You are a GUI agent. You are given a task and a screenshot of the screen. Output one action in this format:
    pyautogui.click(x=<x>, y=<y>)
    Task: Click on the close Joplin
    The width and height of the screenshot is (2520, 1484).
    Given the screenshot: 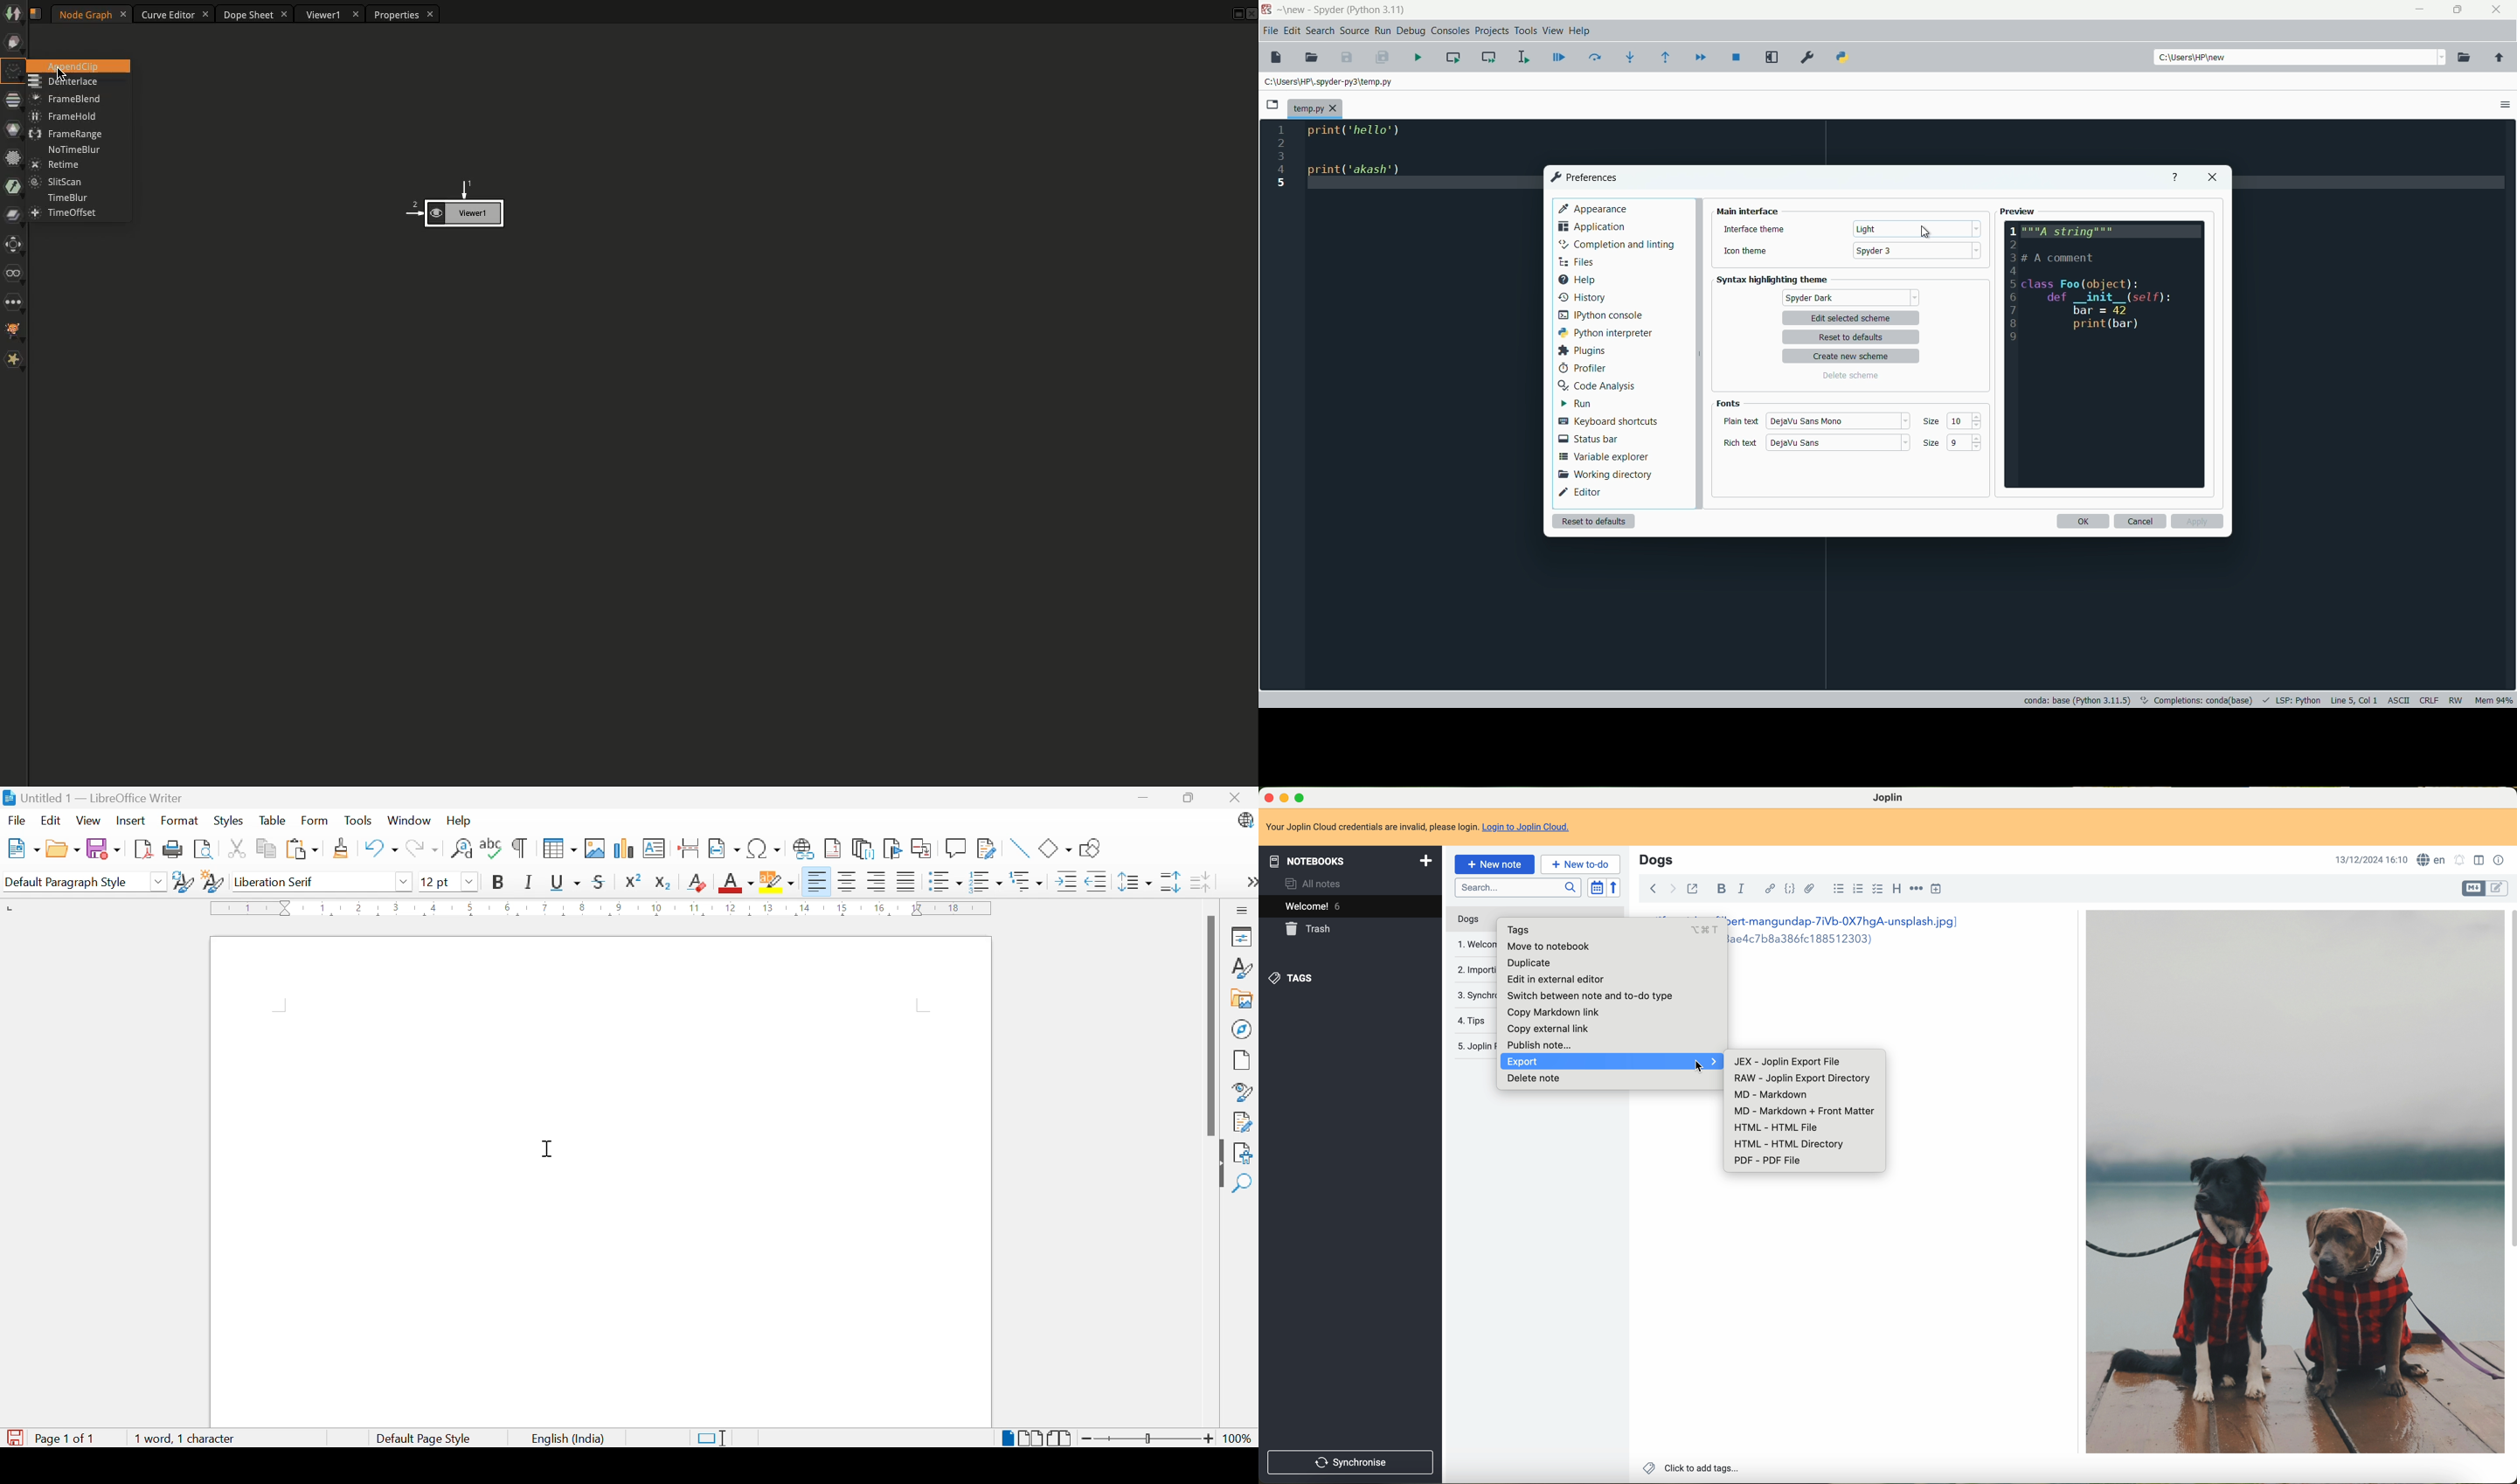 What is the action you would take?
    pyautogui.click(x=1266, y=797)
    